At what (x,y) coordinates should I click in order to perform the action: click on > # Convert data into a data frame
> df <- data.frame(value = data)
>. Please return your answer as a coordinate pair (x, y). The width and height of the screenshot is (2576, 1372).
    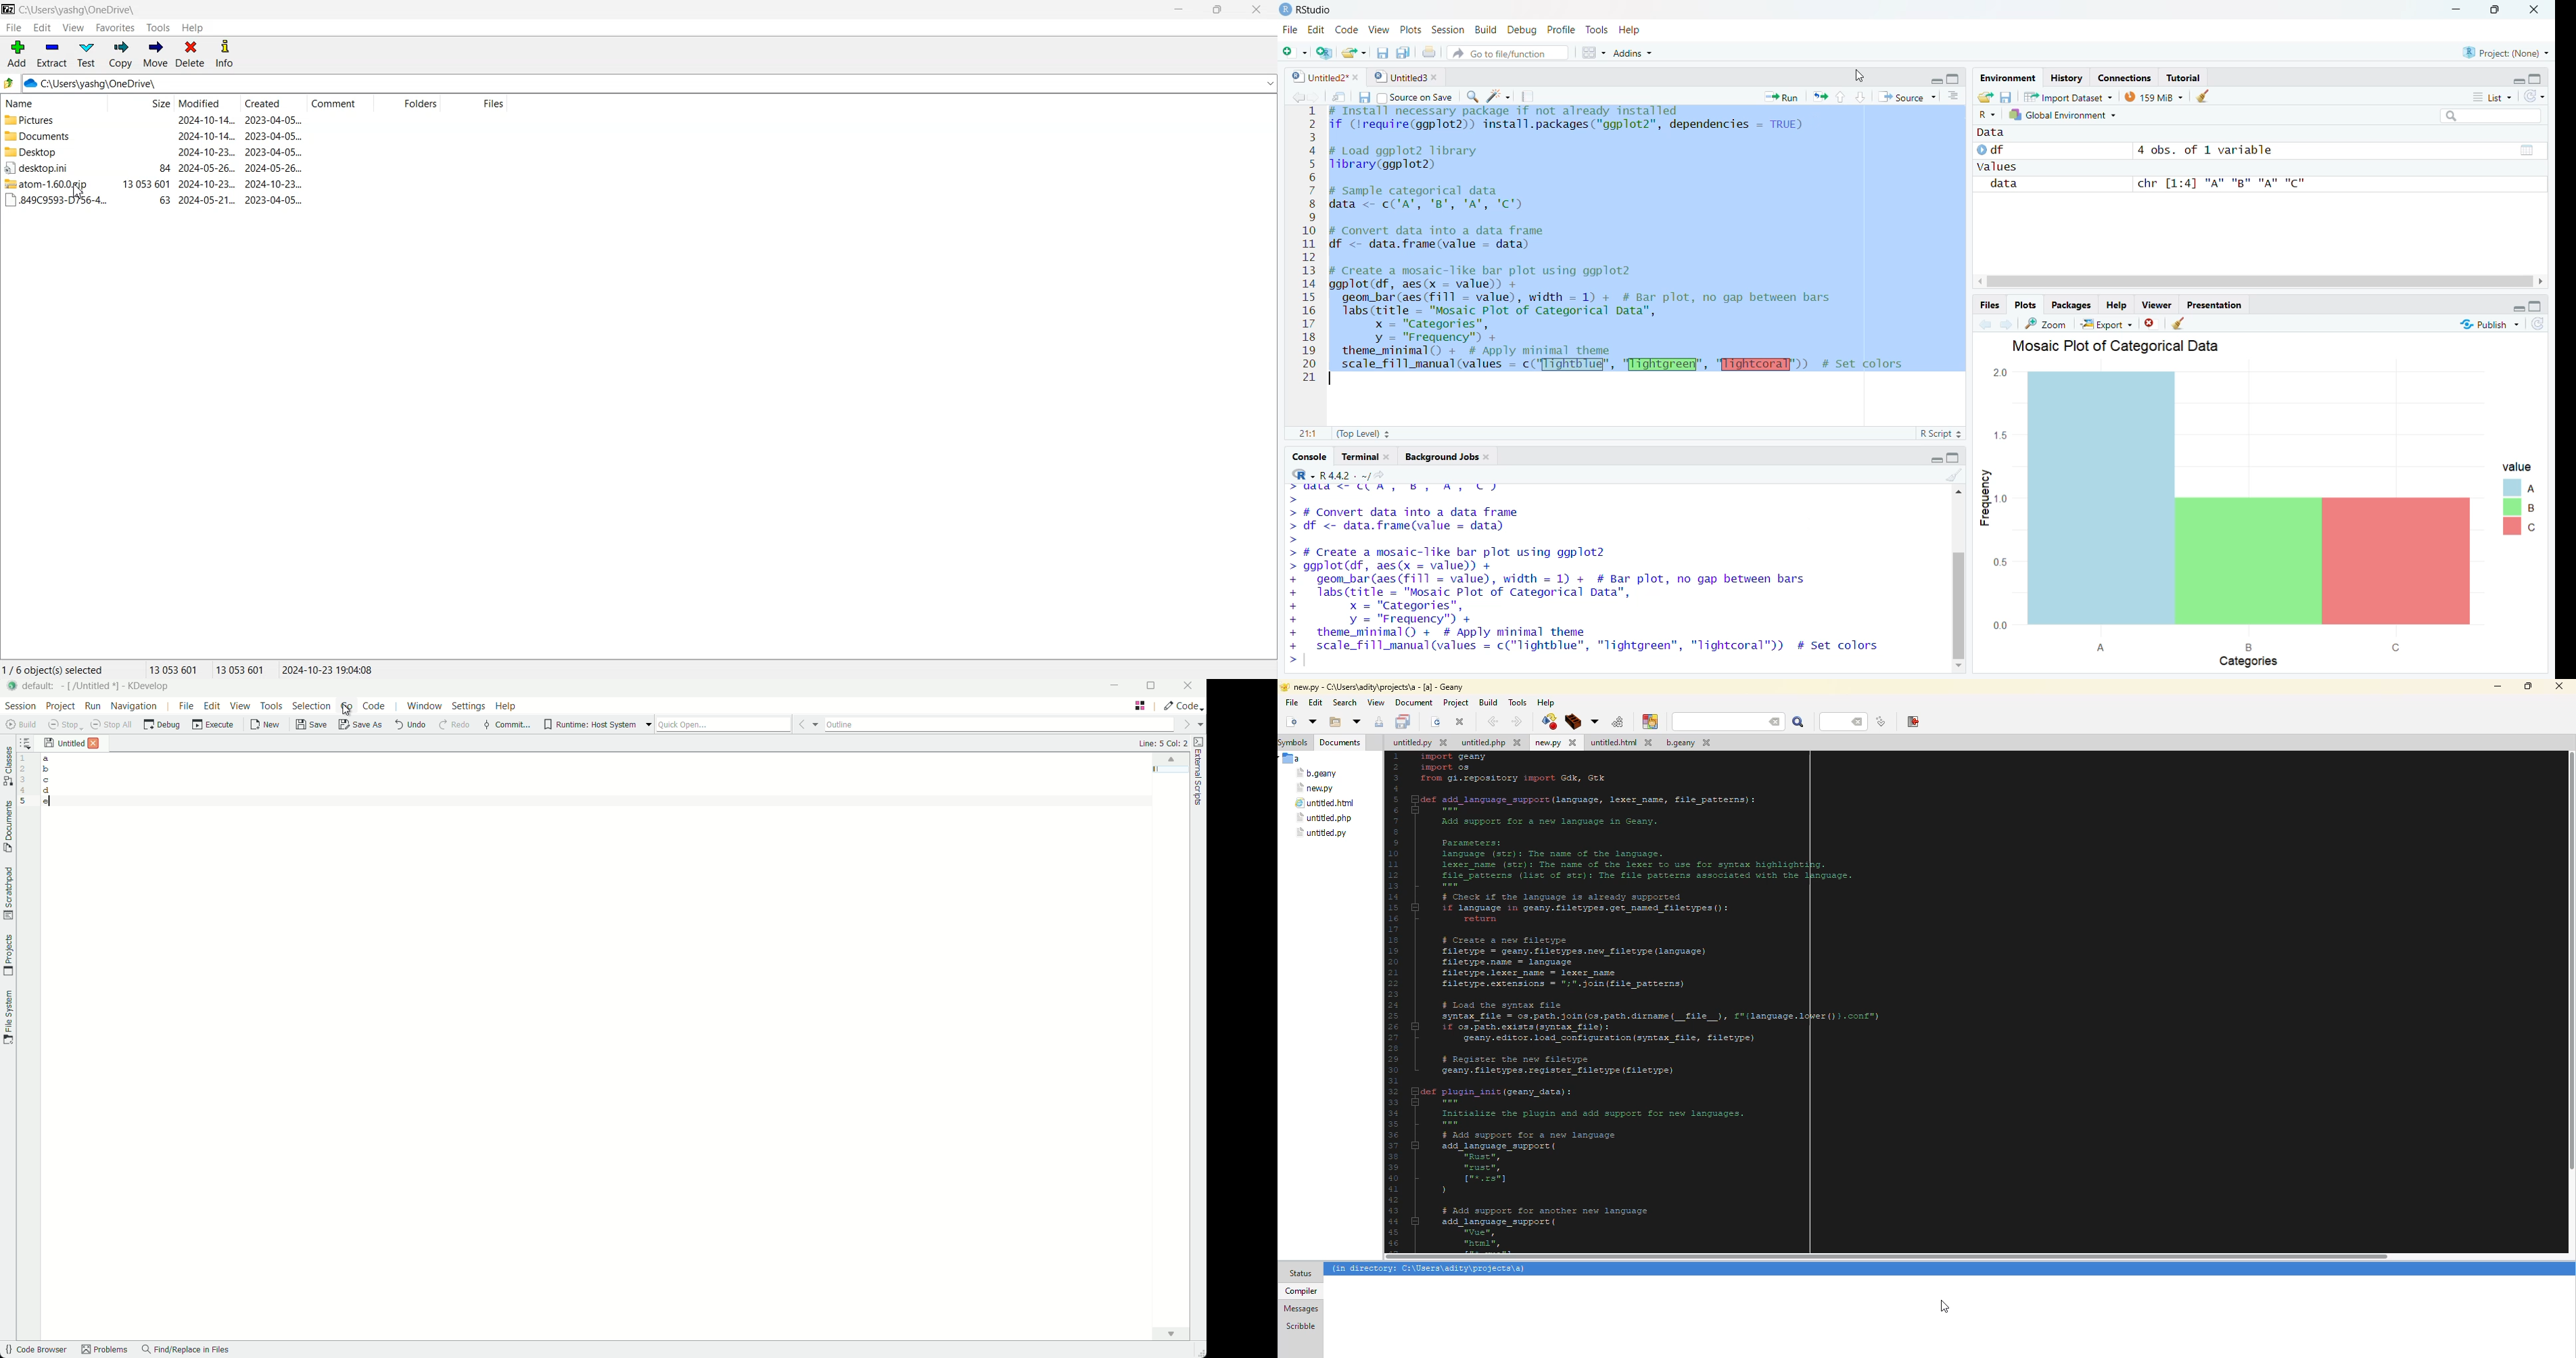
    Looking at the image, I should click on (1417, 515).